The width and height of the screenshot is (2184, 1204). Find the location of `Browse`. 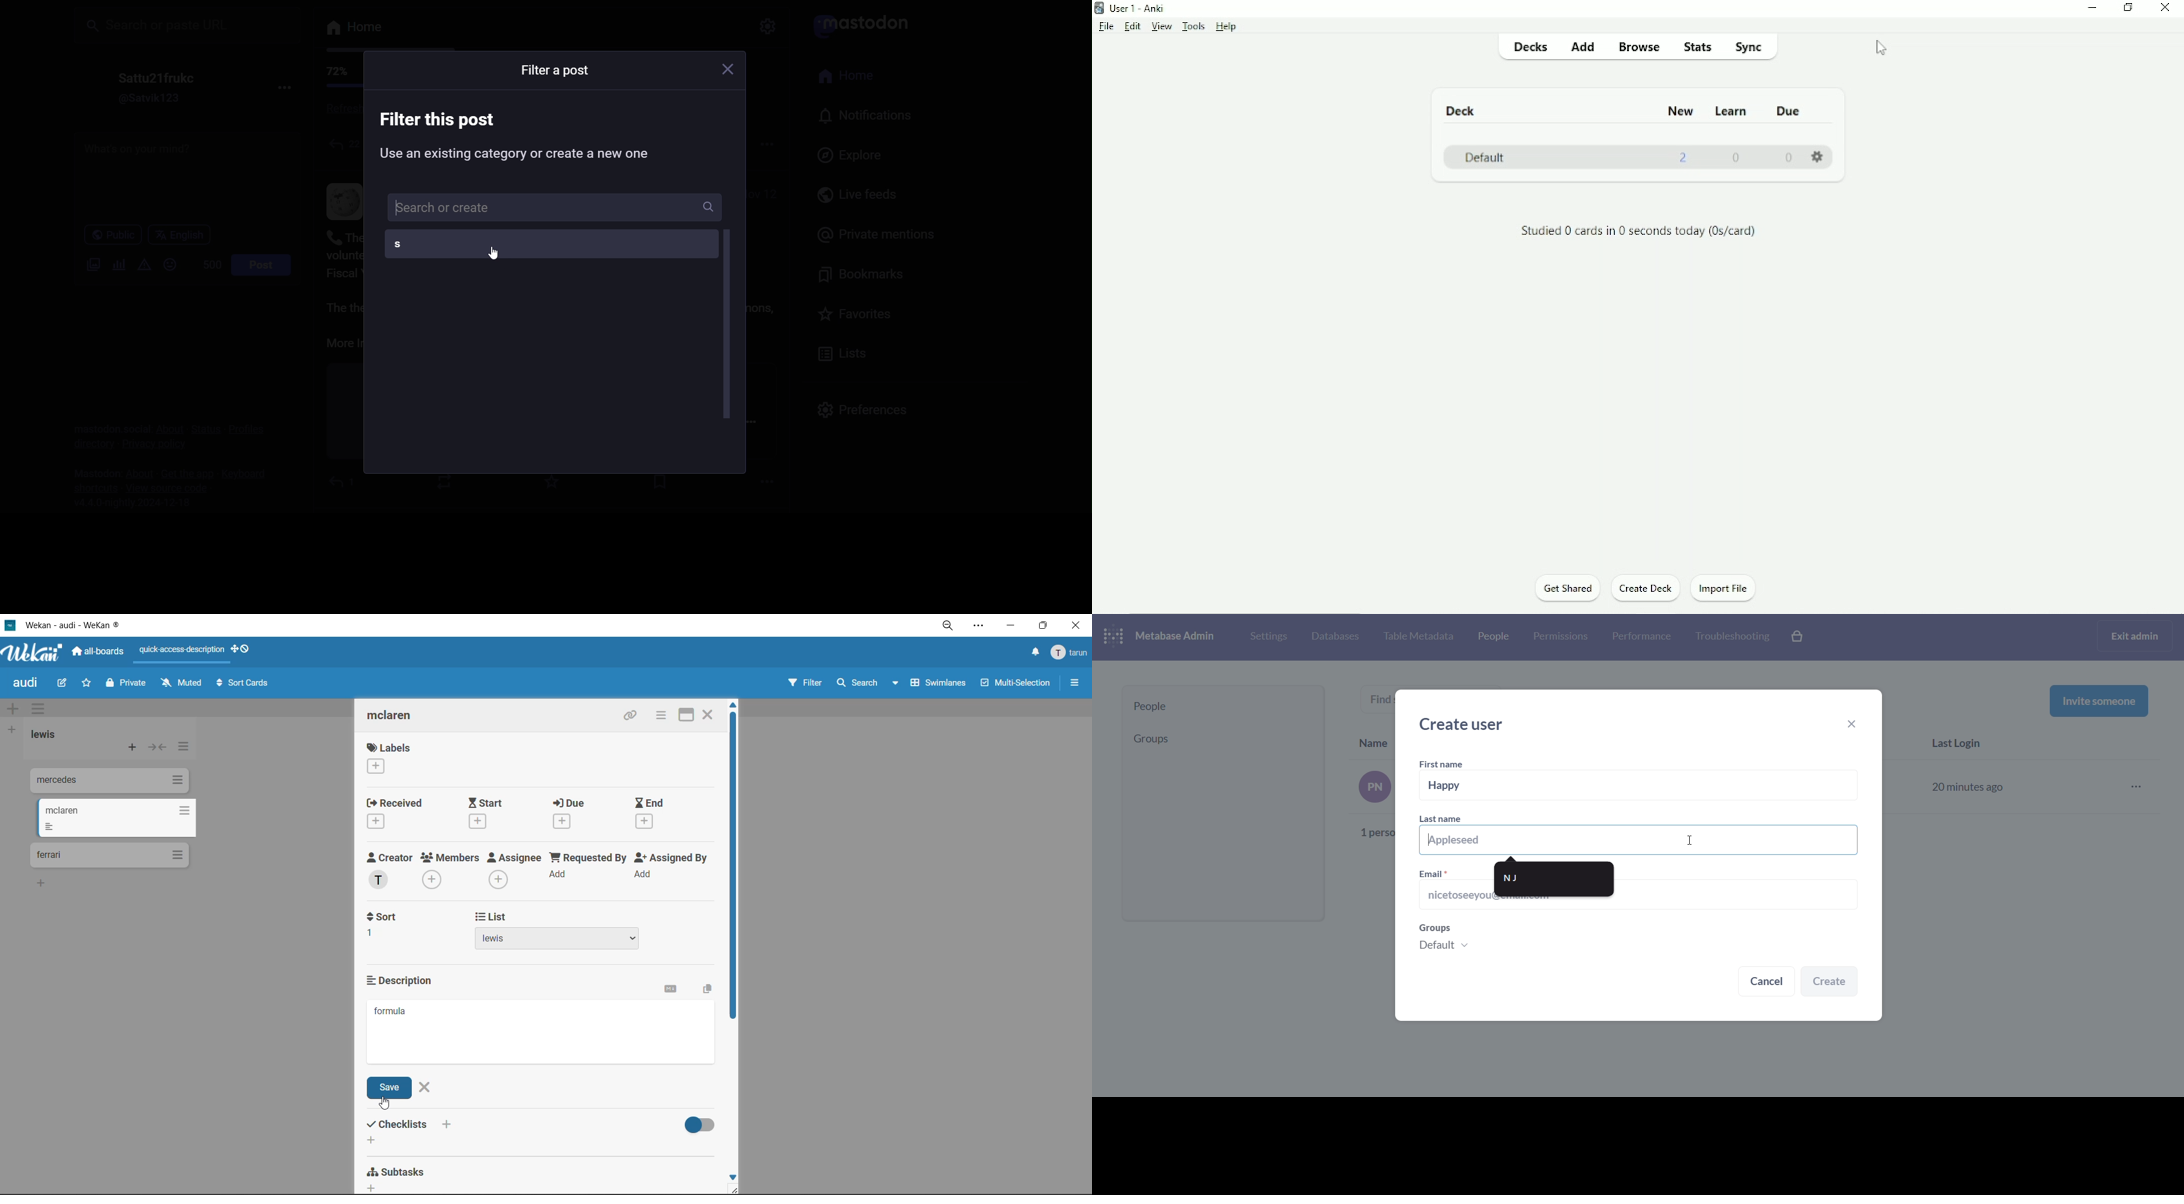

Browse is located at coordinates (1640, 46).